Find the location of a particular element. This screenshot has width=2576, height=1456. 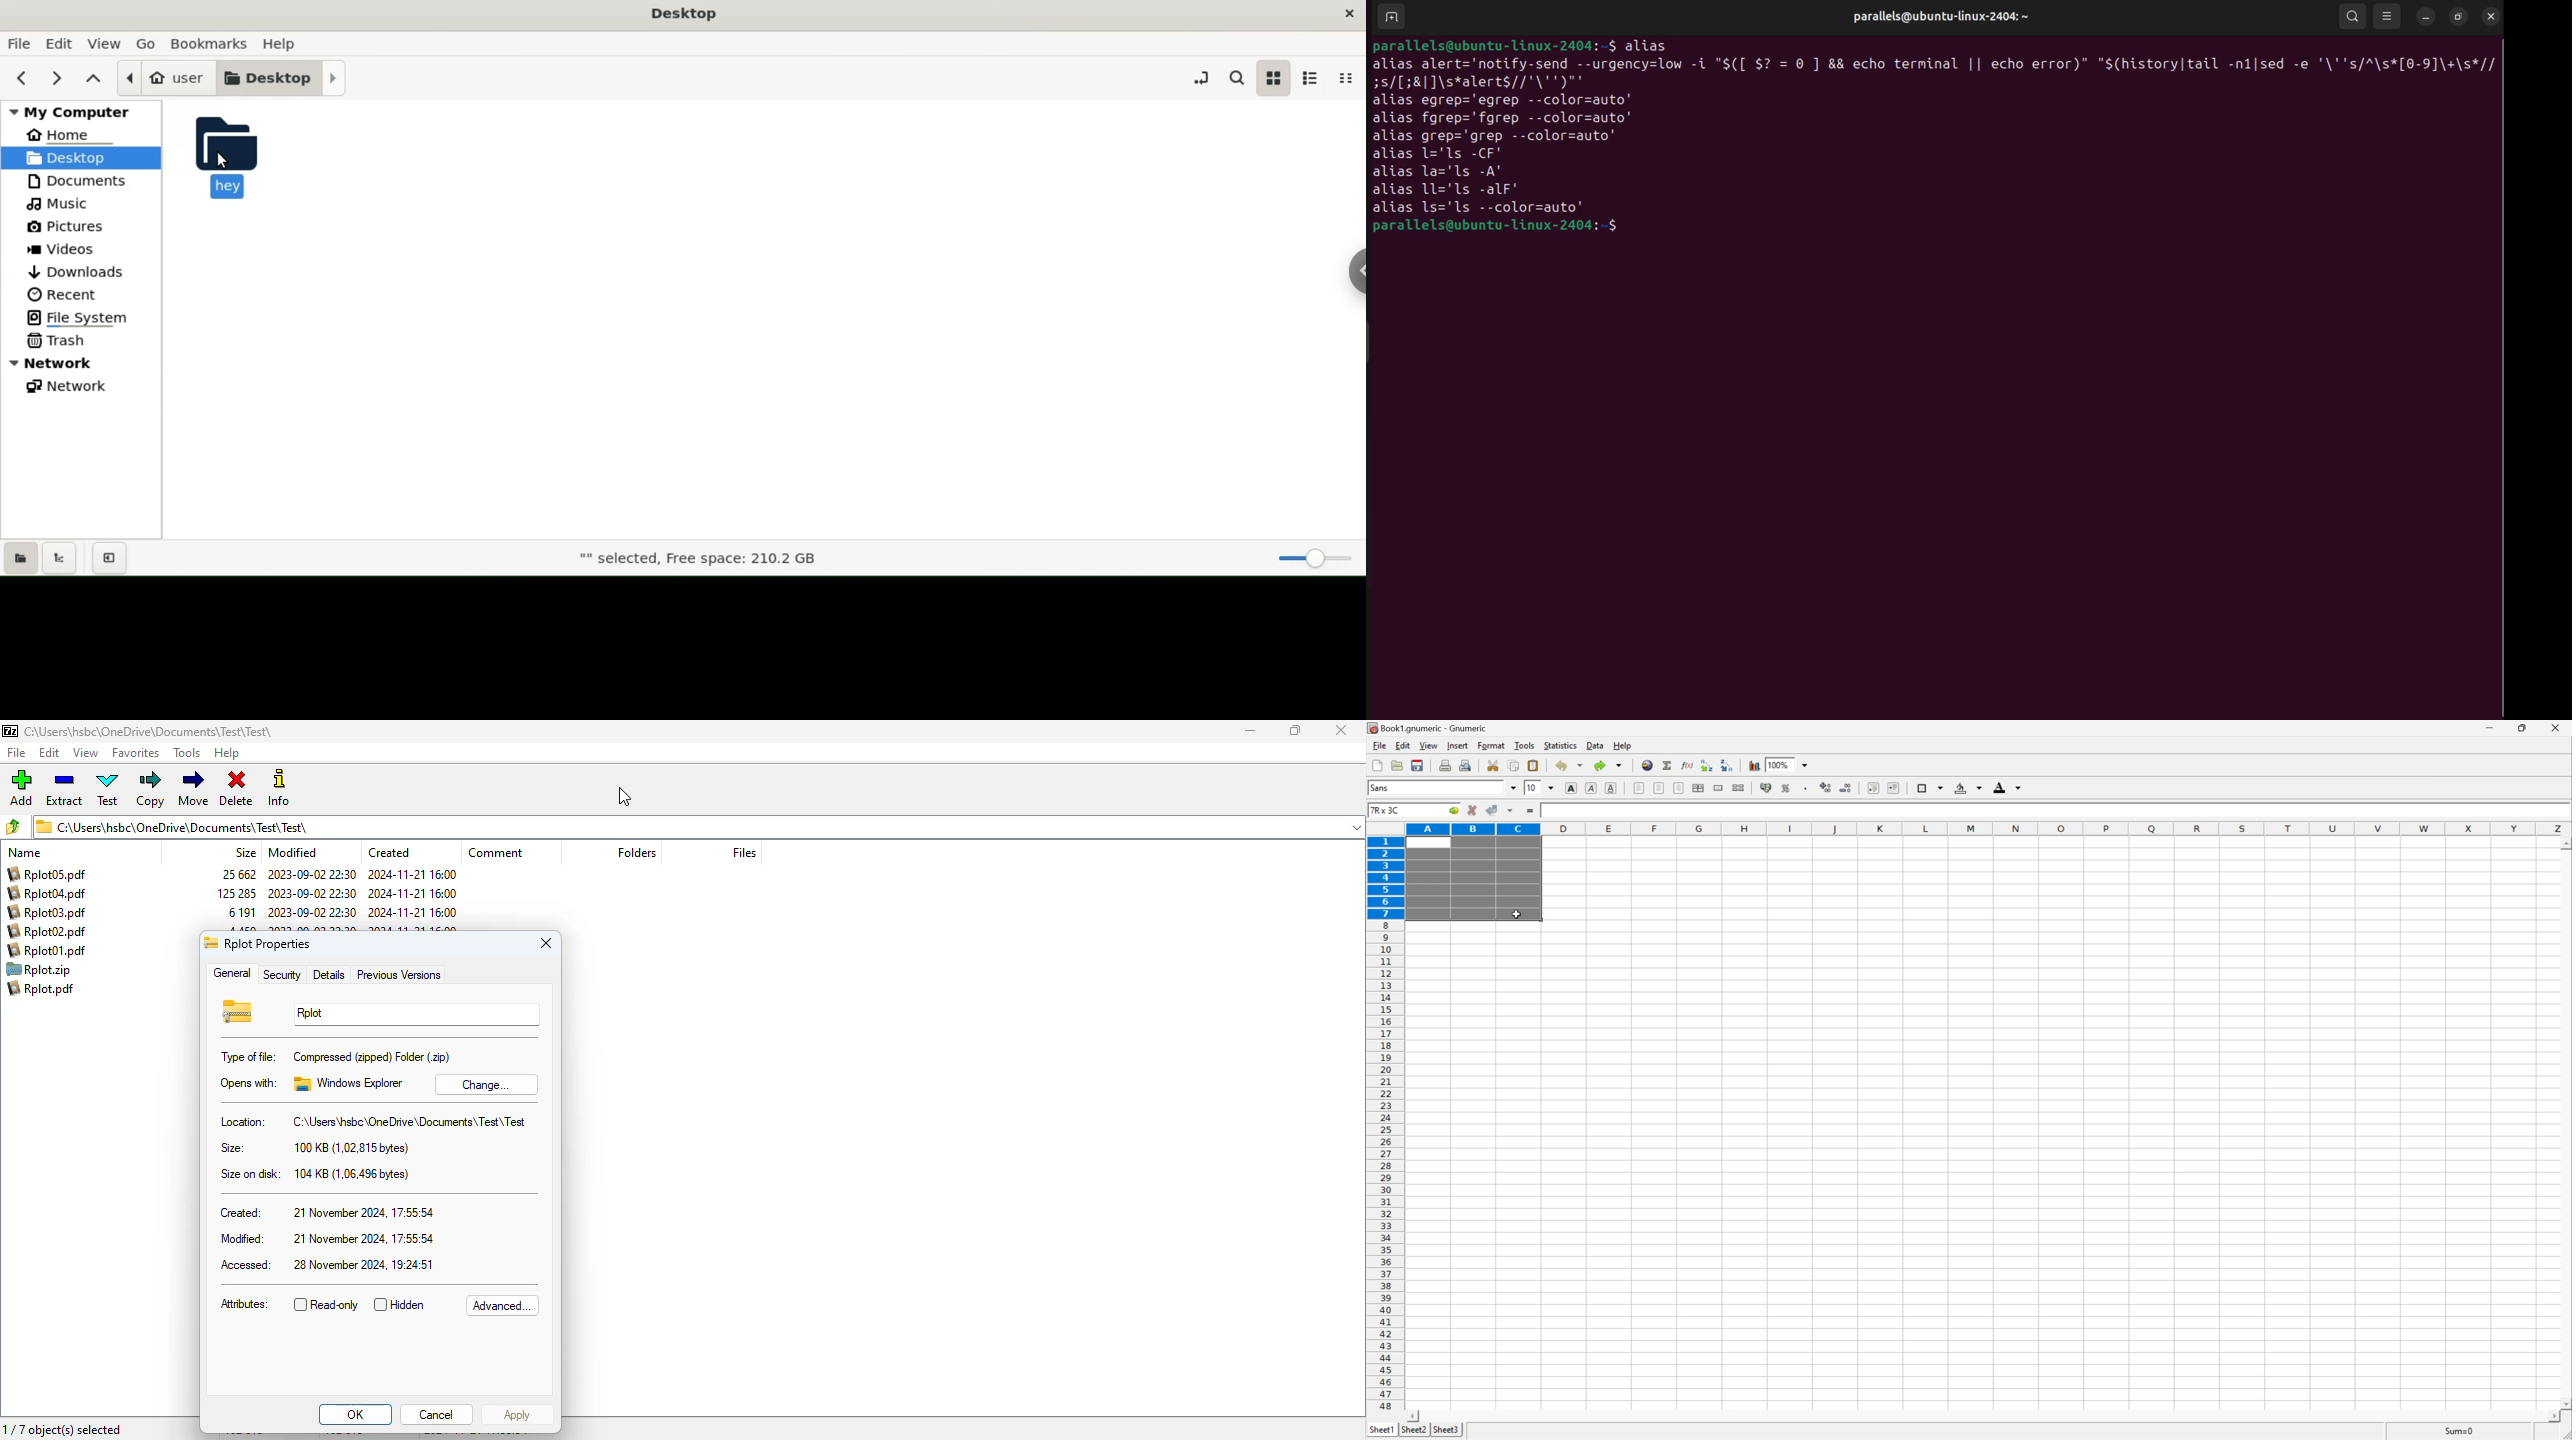

previous is located at coordinates (22, 76).